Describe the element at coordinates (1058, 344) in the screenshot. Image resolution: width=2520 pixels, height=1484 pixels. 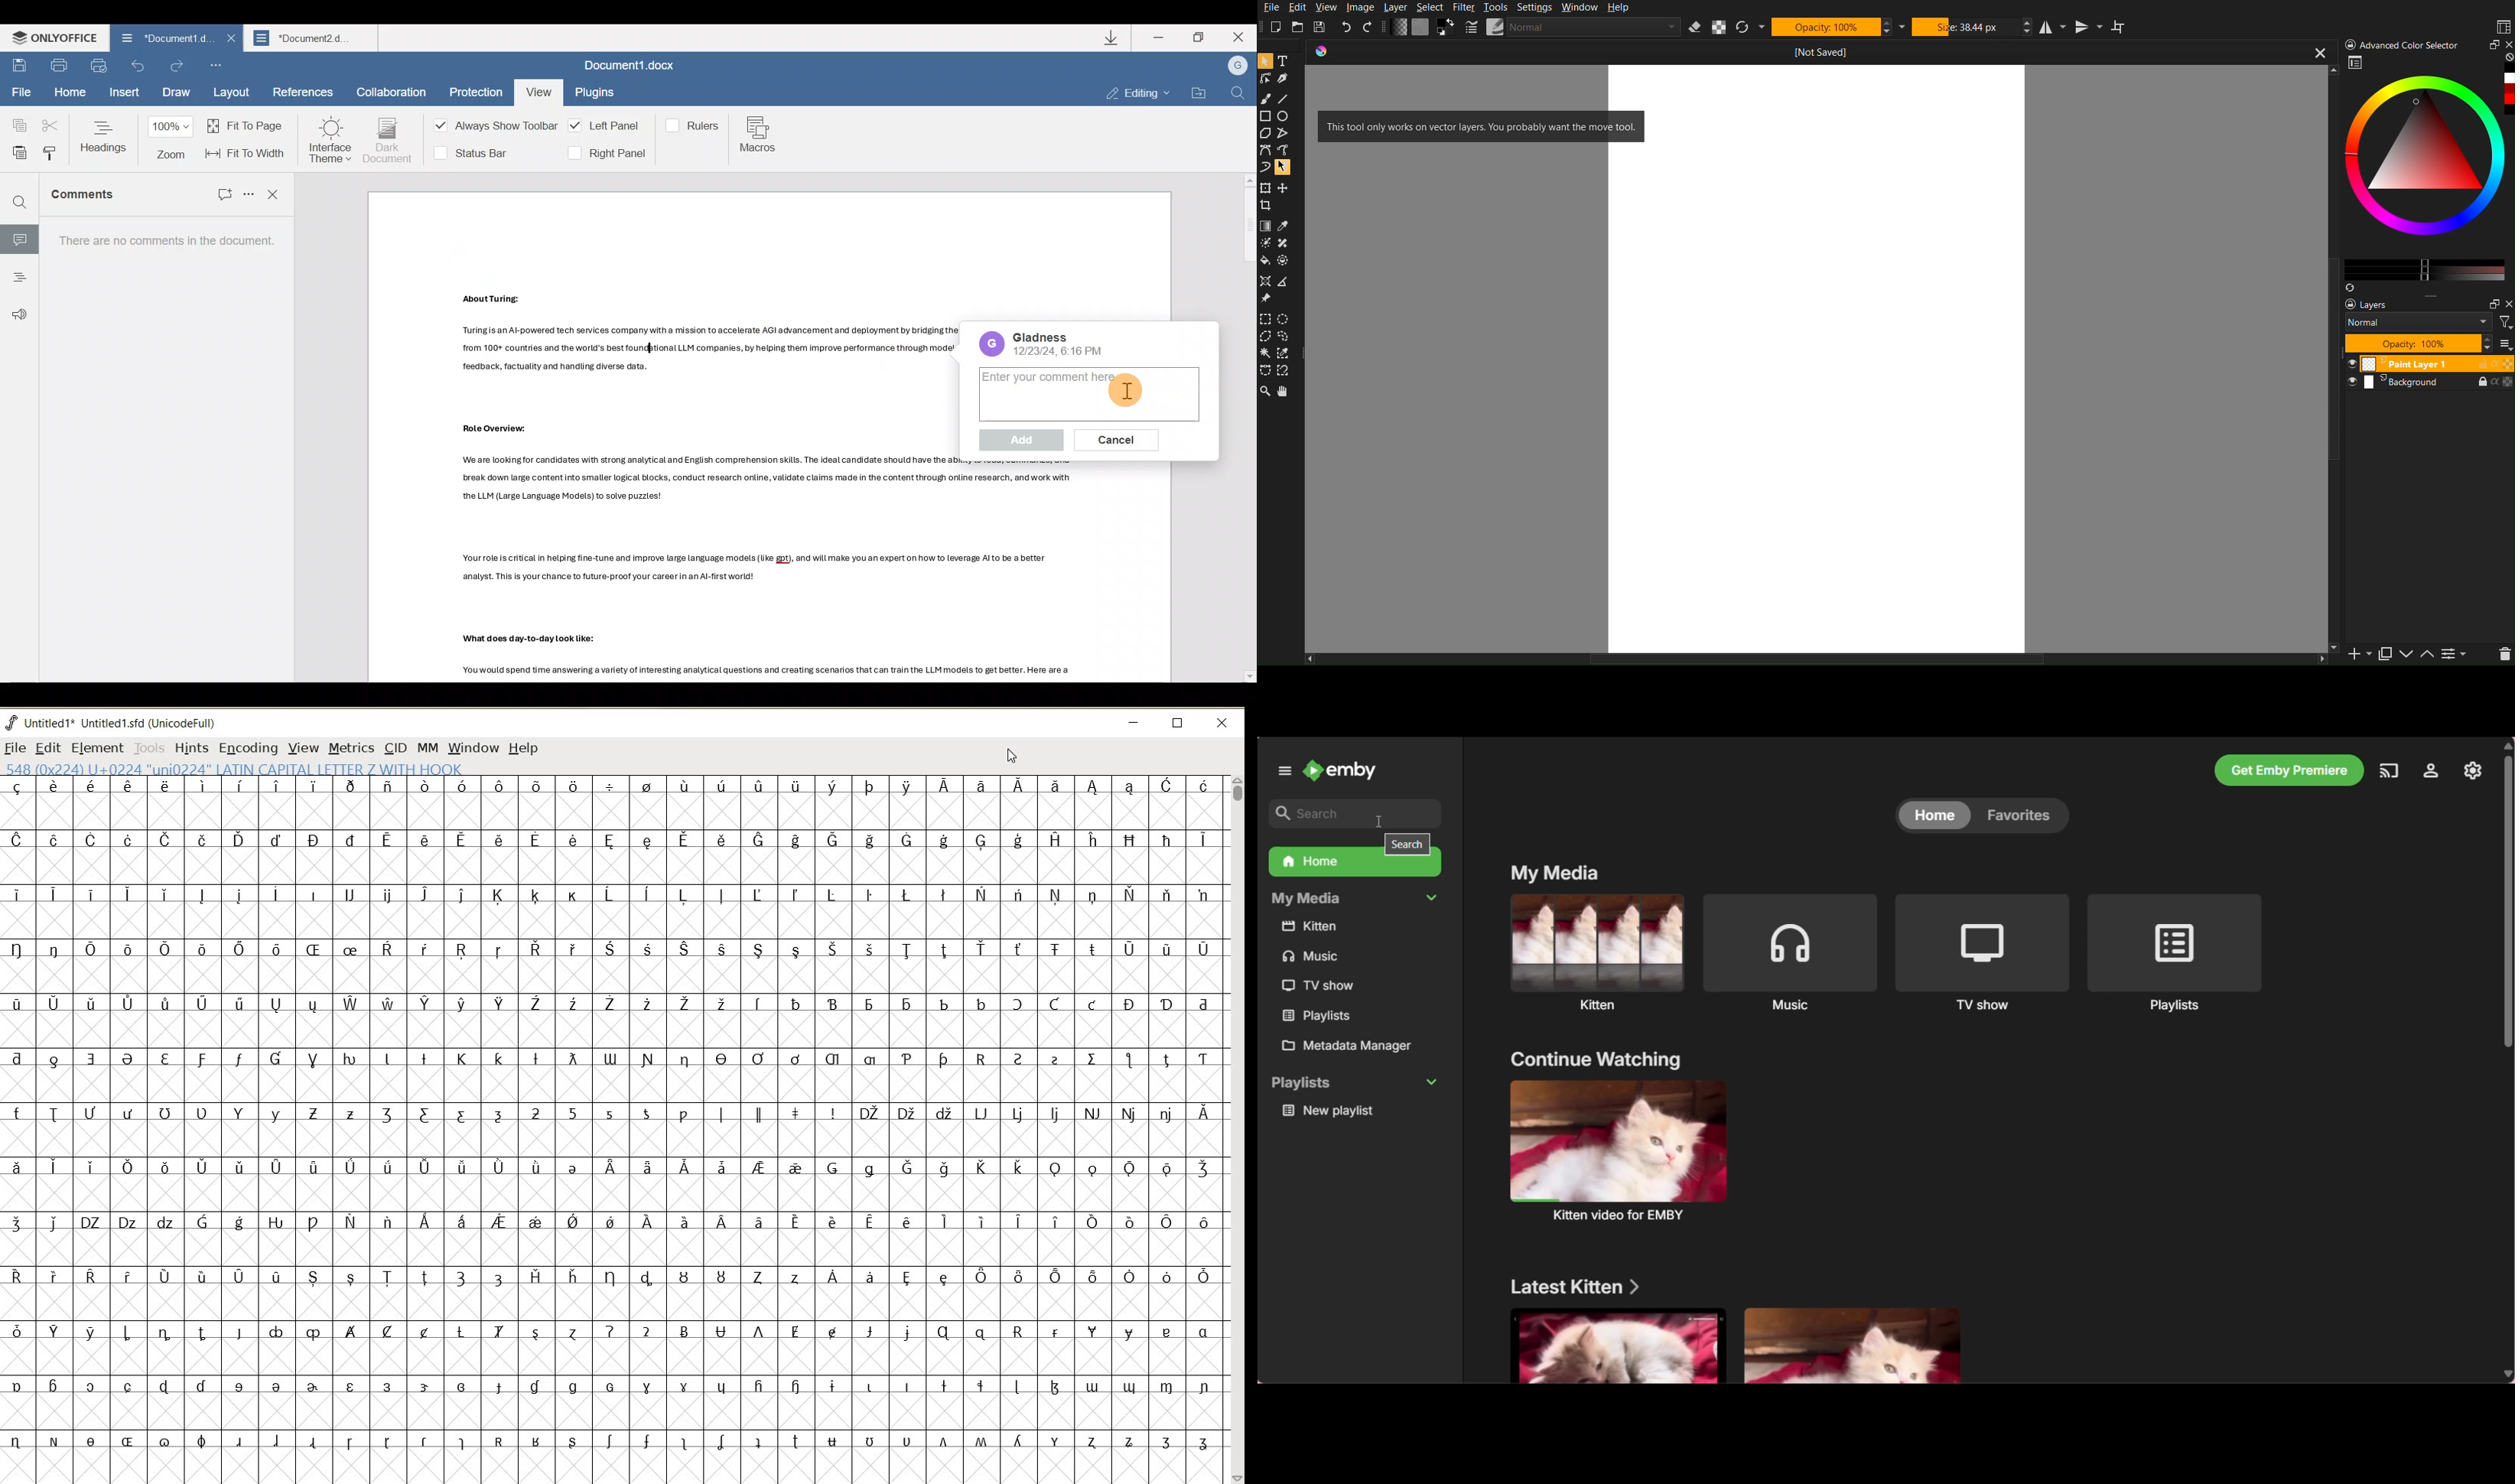
I see `Date/time of comment` at that location.